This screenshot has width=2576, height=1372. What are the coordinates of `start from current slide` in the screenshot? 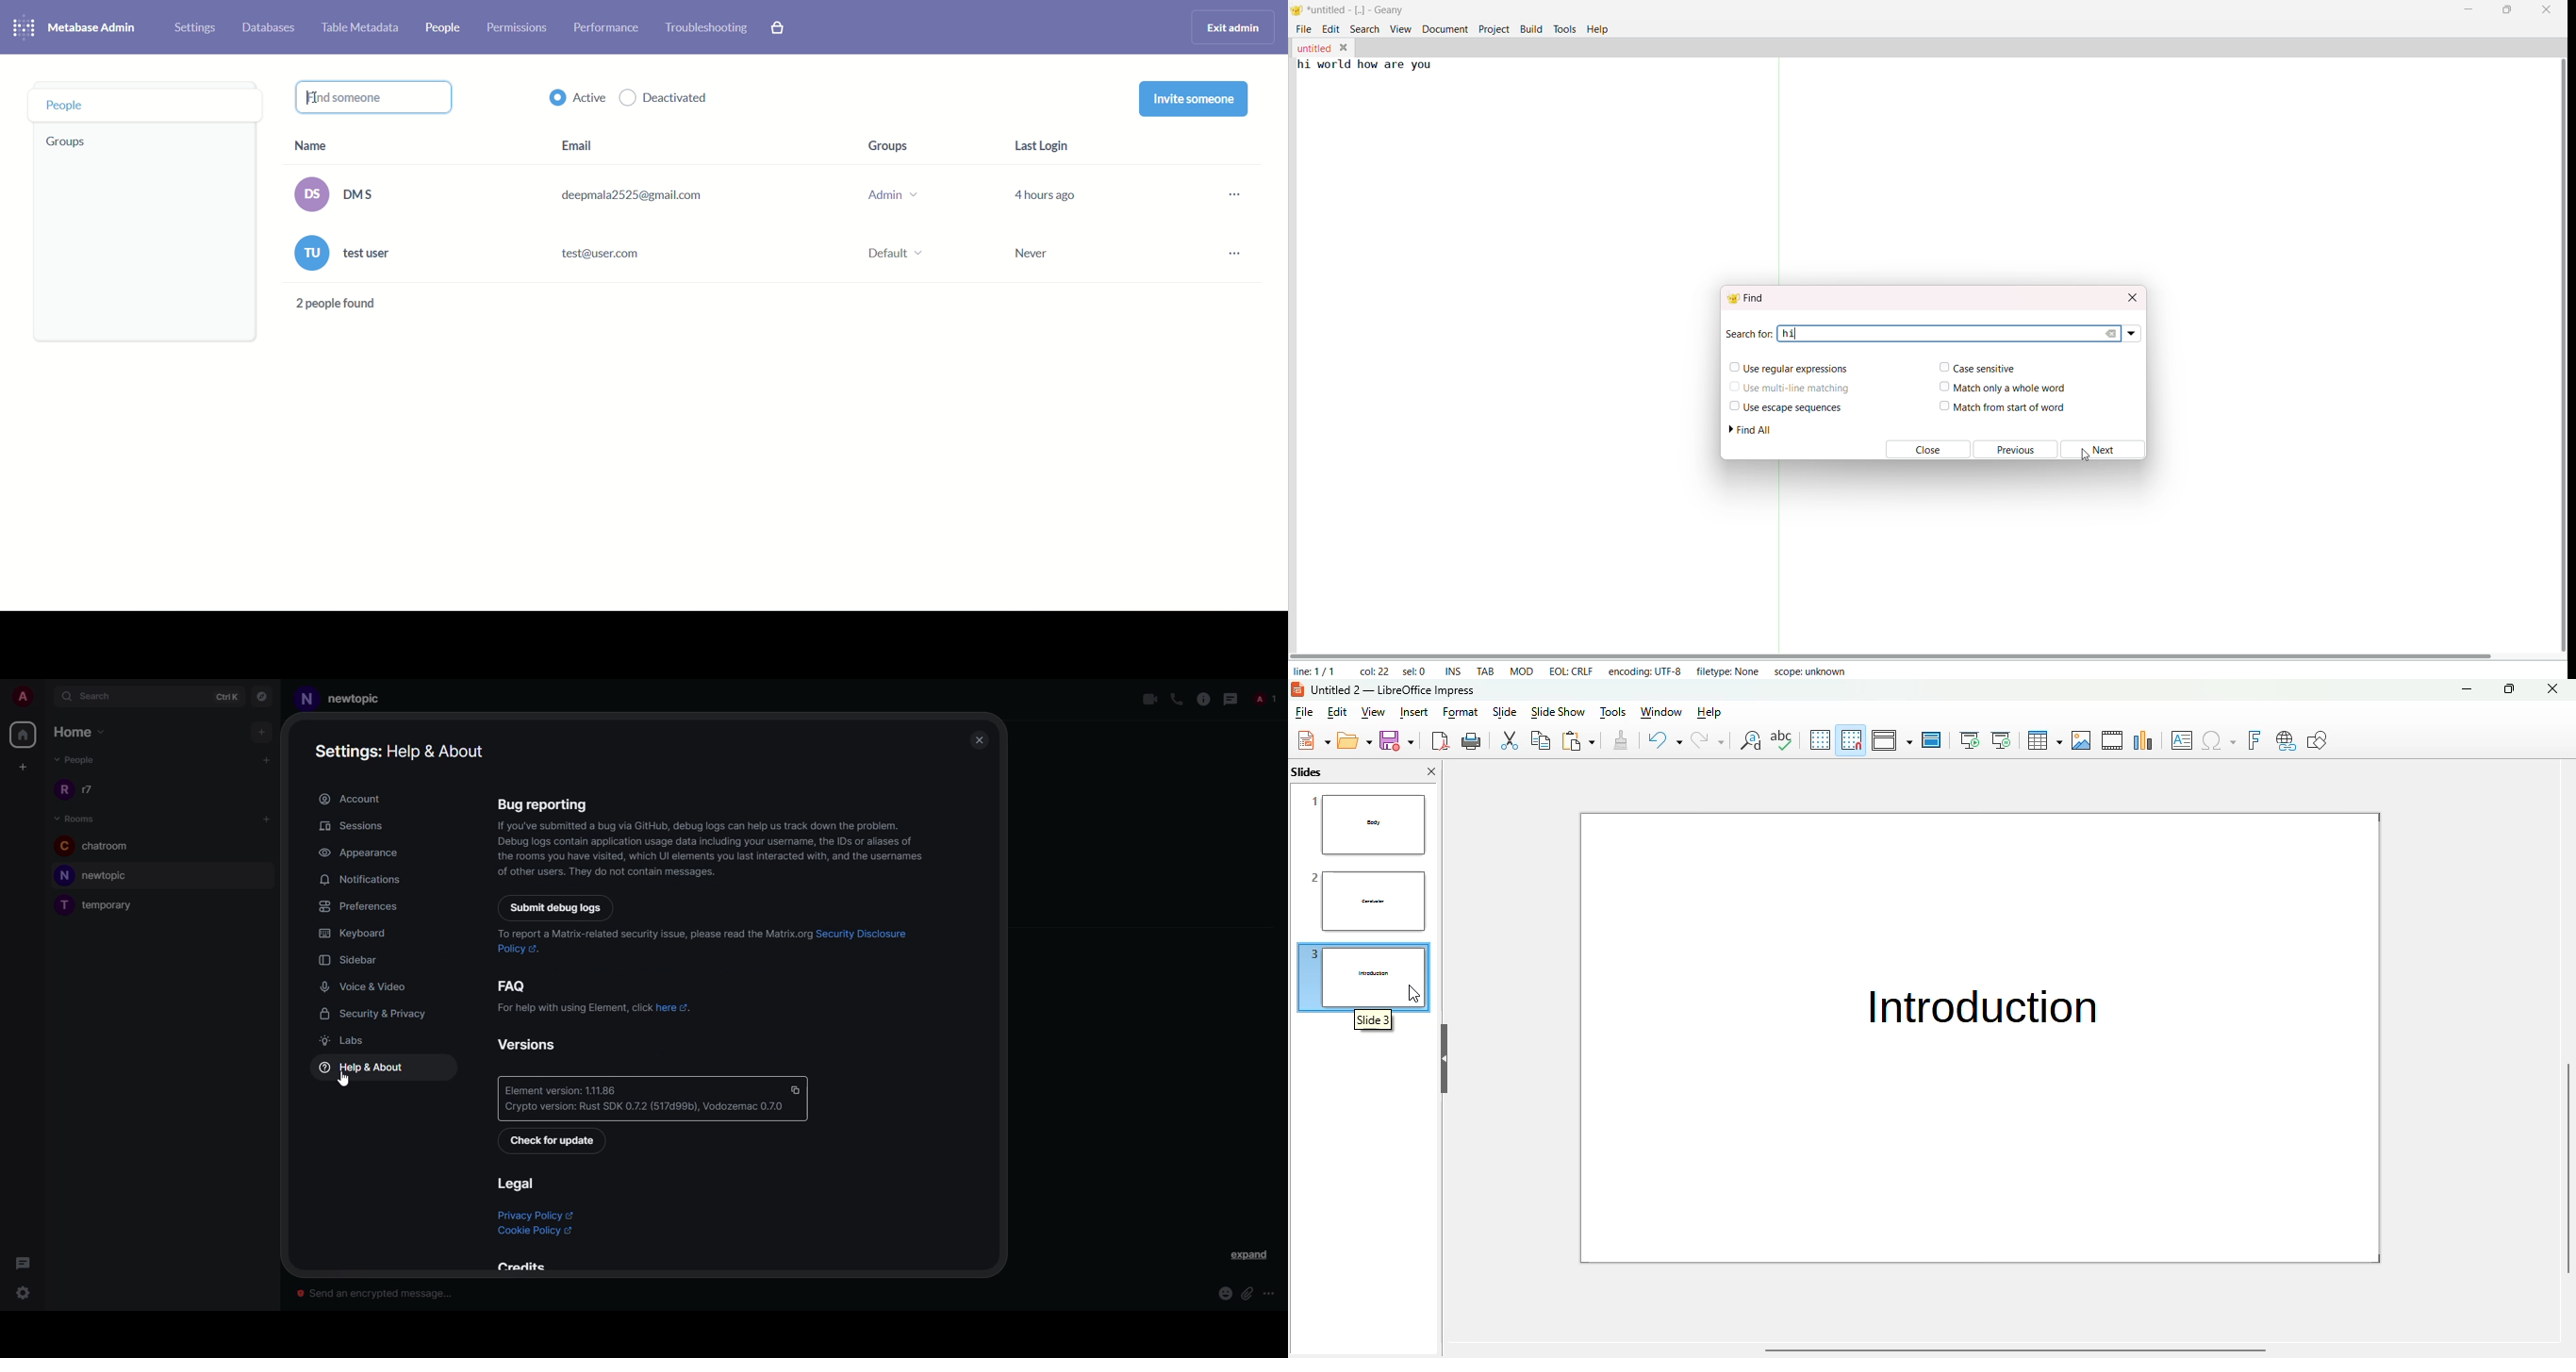 It's located at (2001, 740).